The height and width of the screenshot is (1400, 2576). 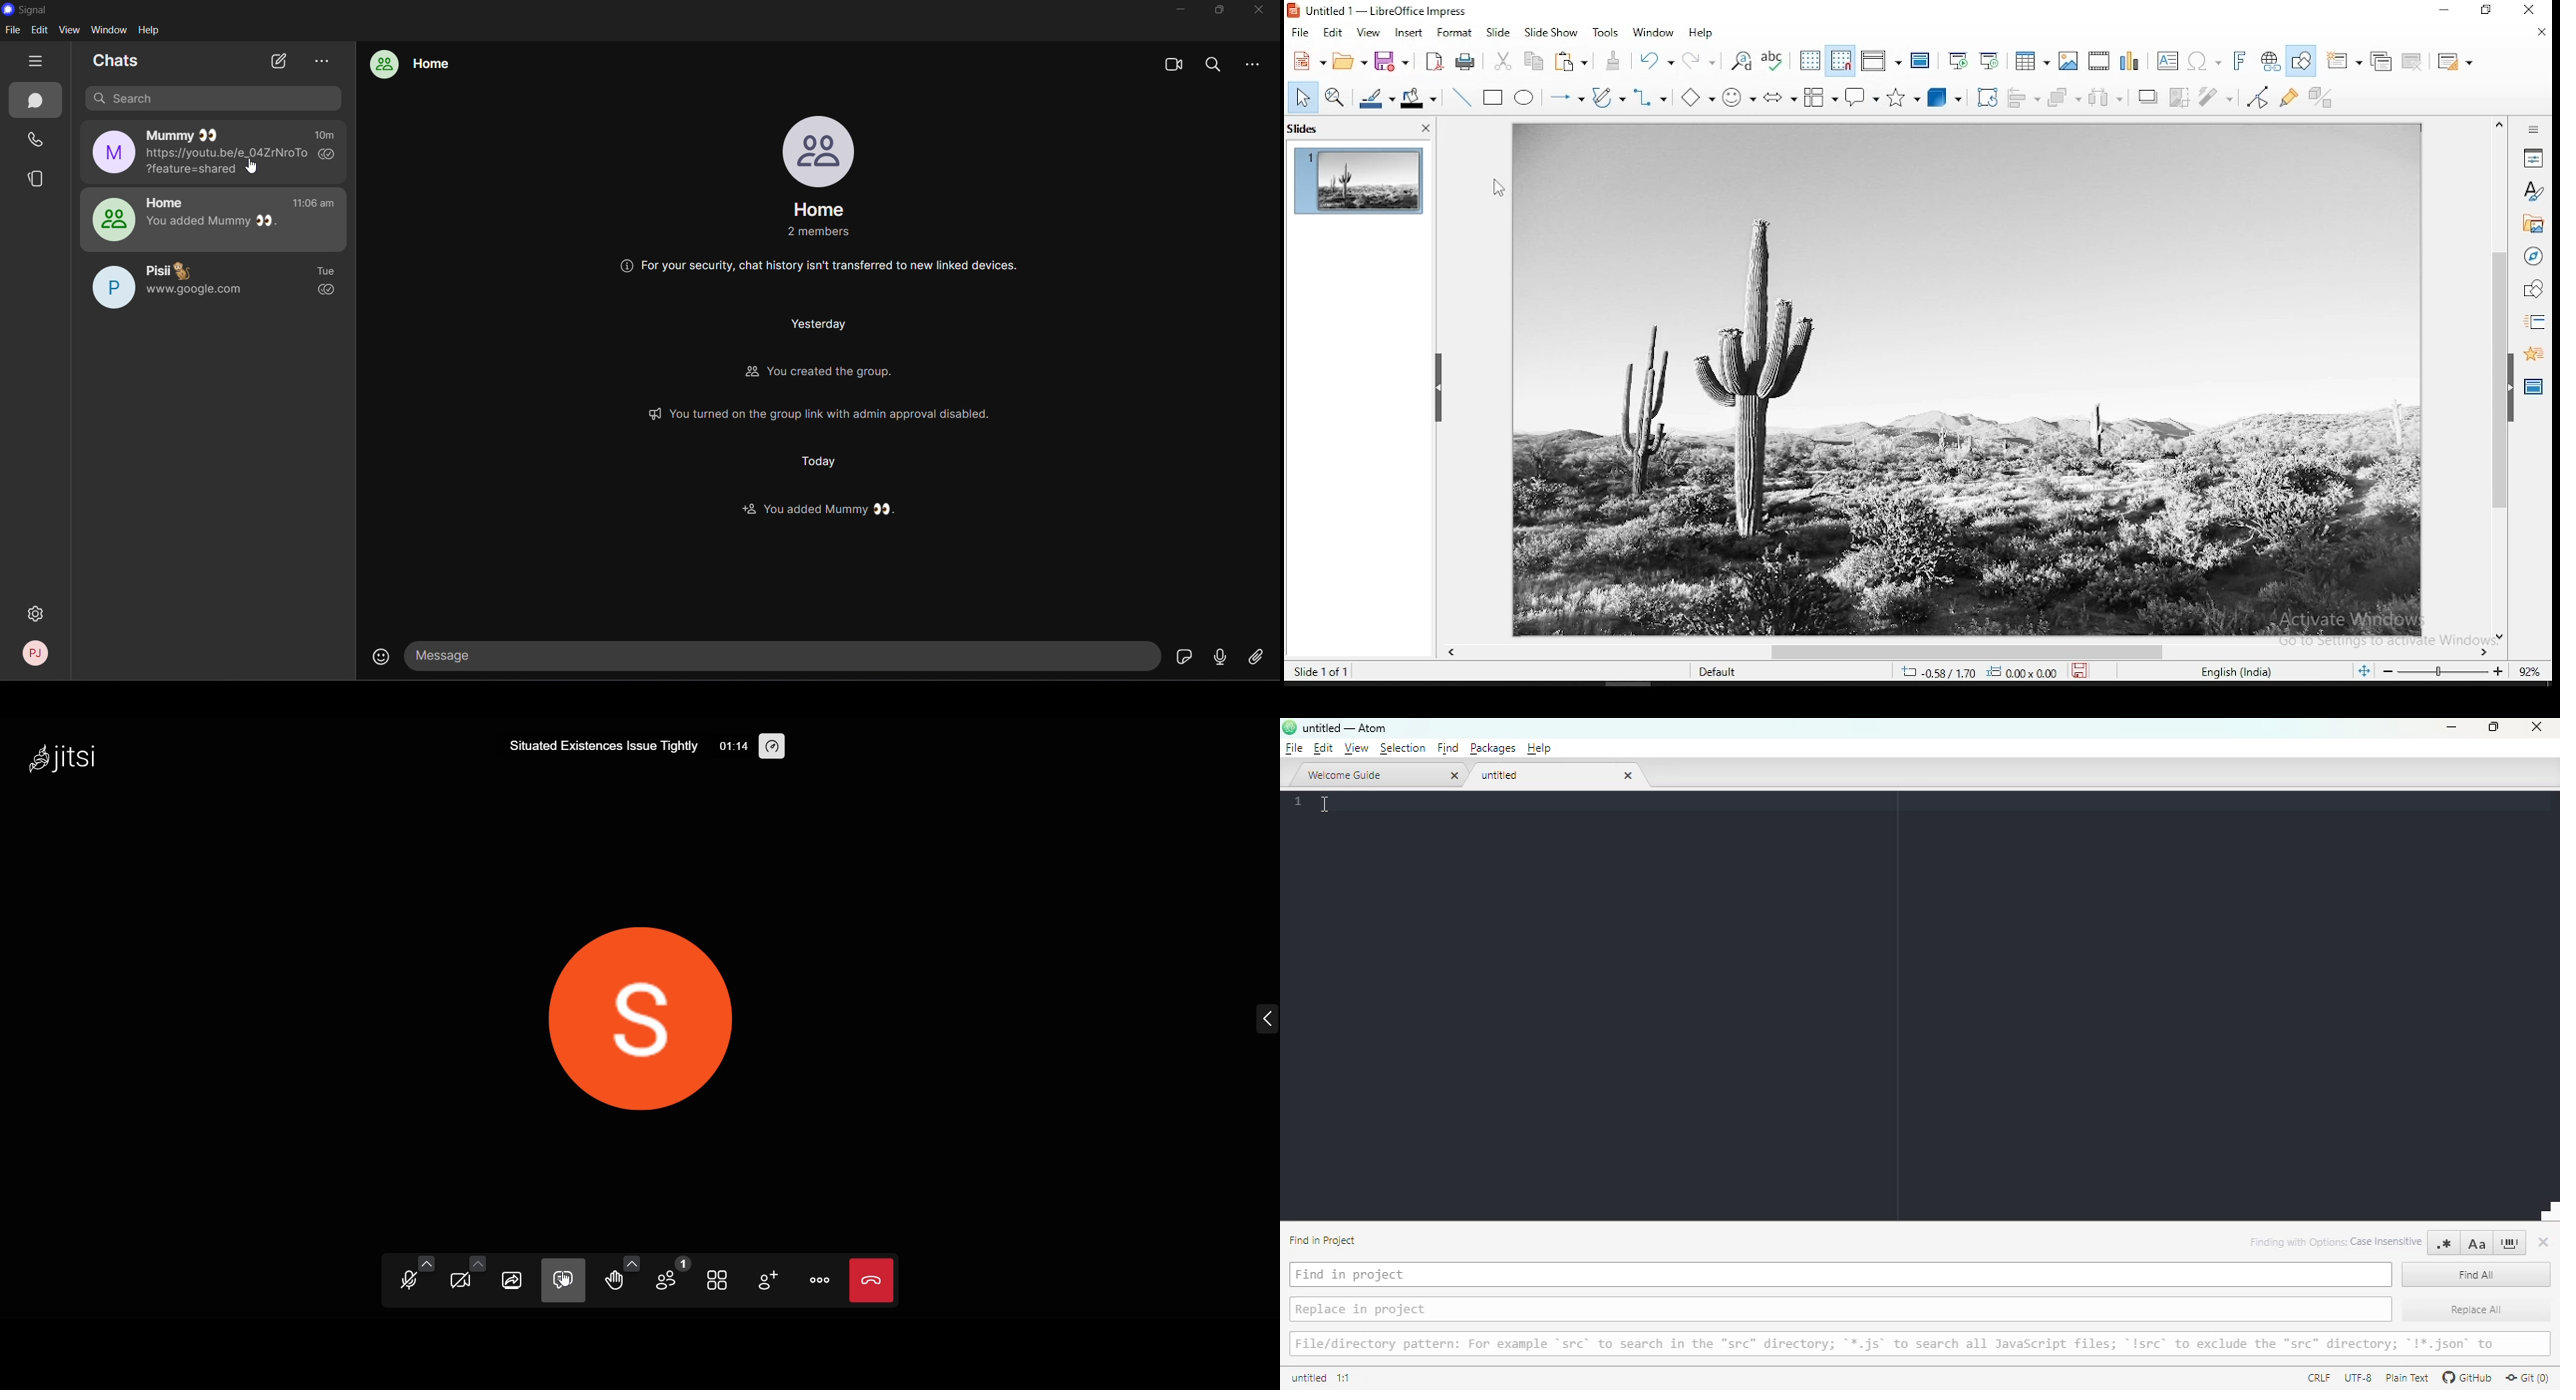 I want to click on open, so click(x=1350, y=59).